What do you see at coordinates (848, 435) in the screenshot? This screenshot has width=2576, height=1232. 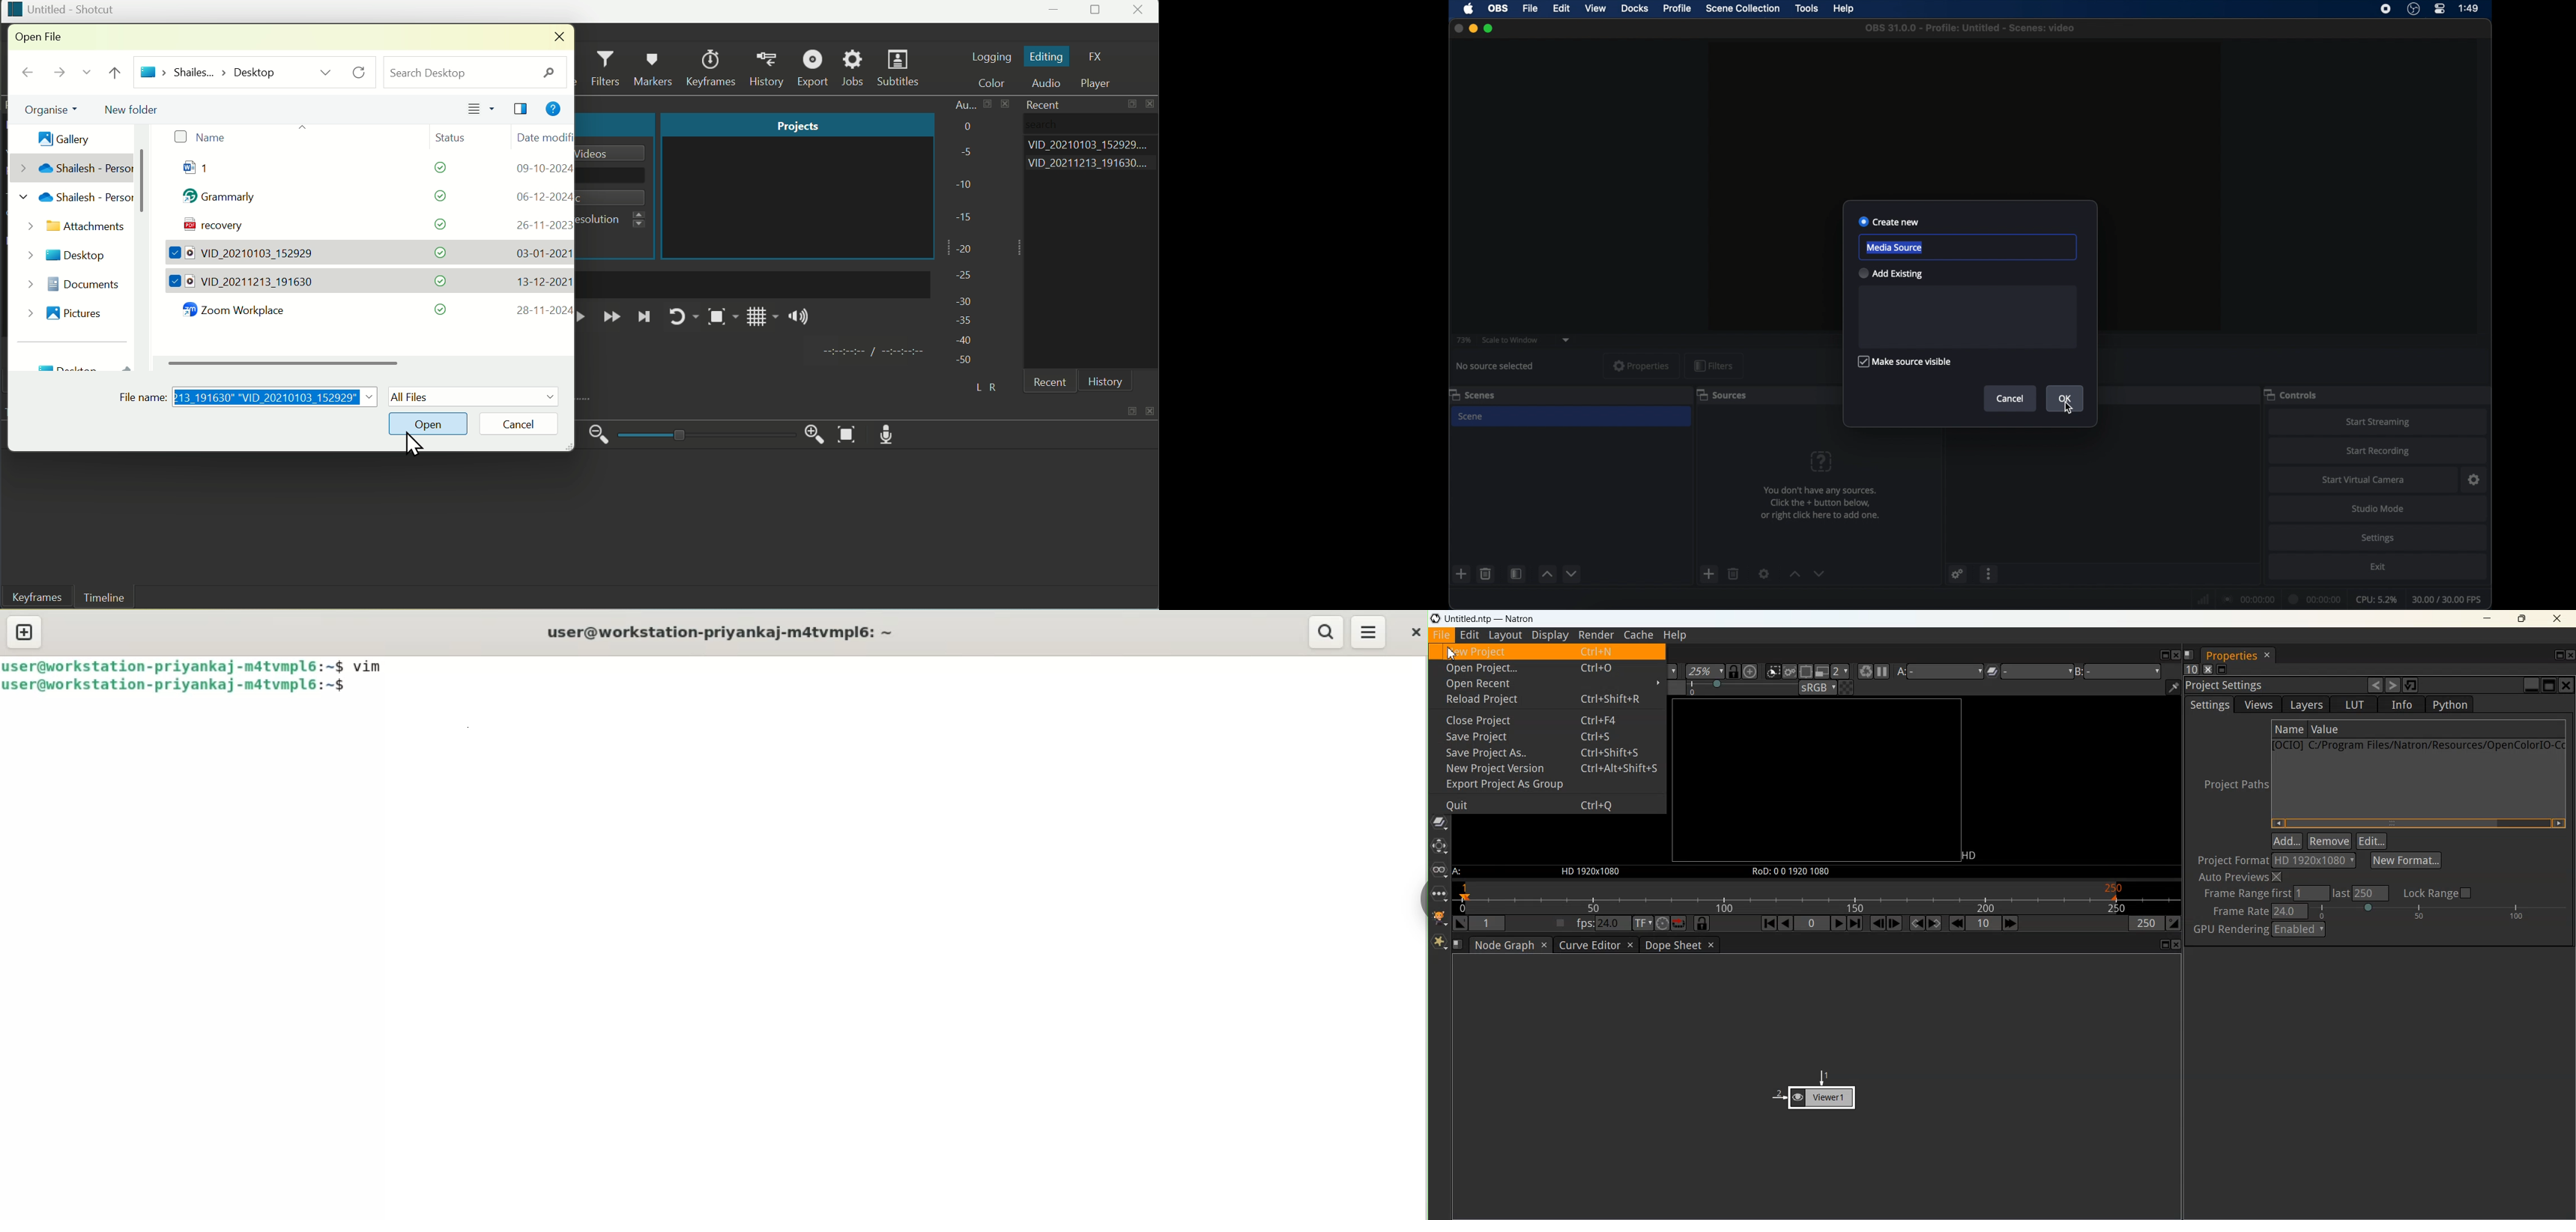 I see `Zoom Timeline` at bounding box center [848, 435].